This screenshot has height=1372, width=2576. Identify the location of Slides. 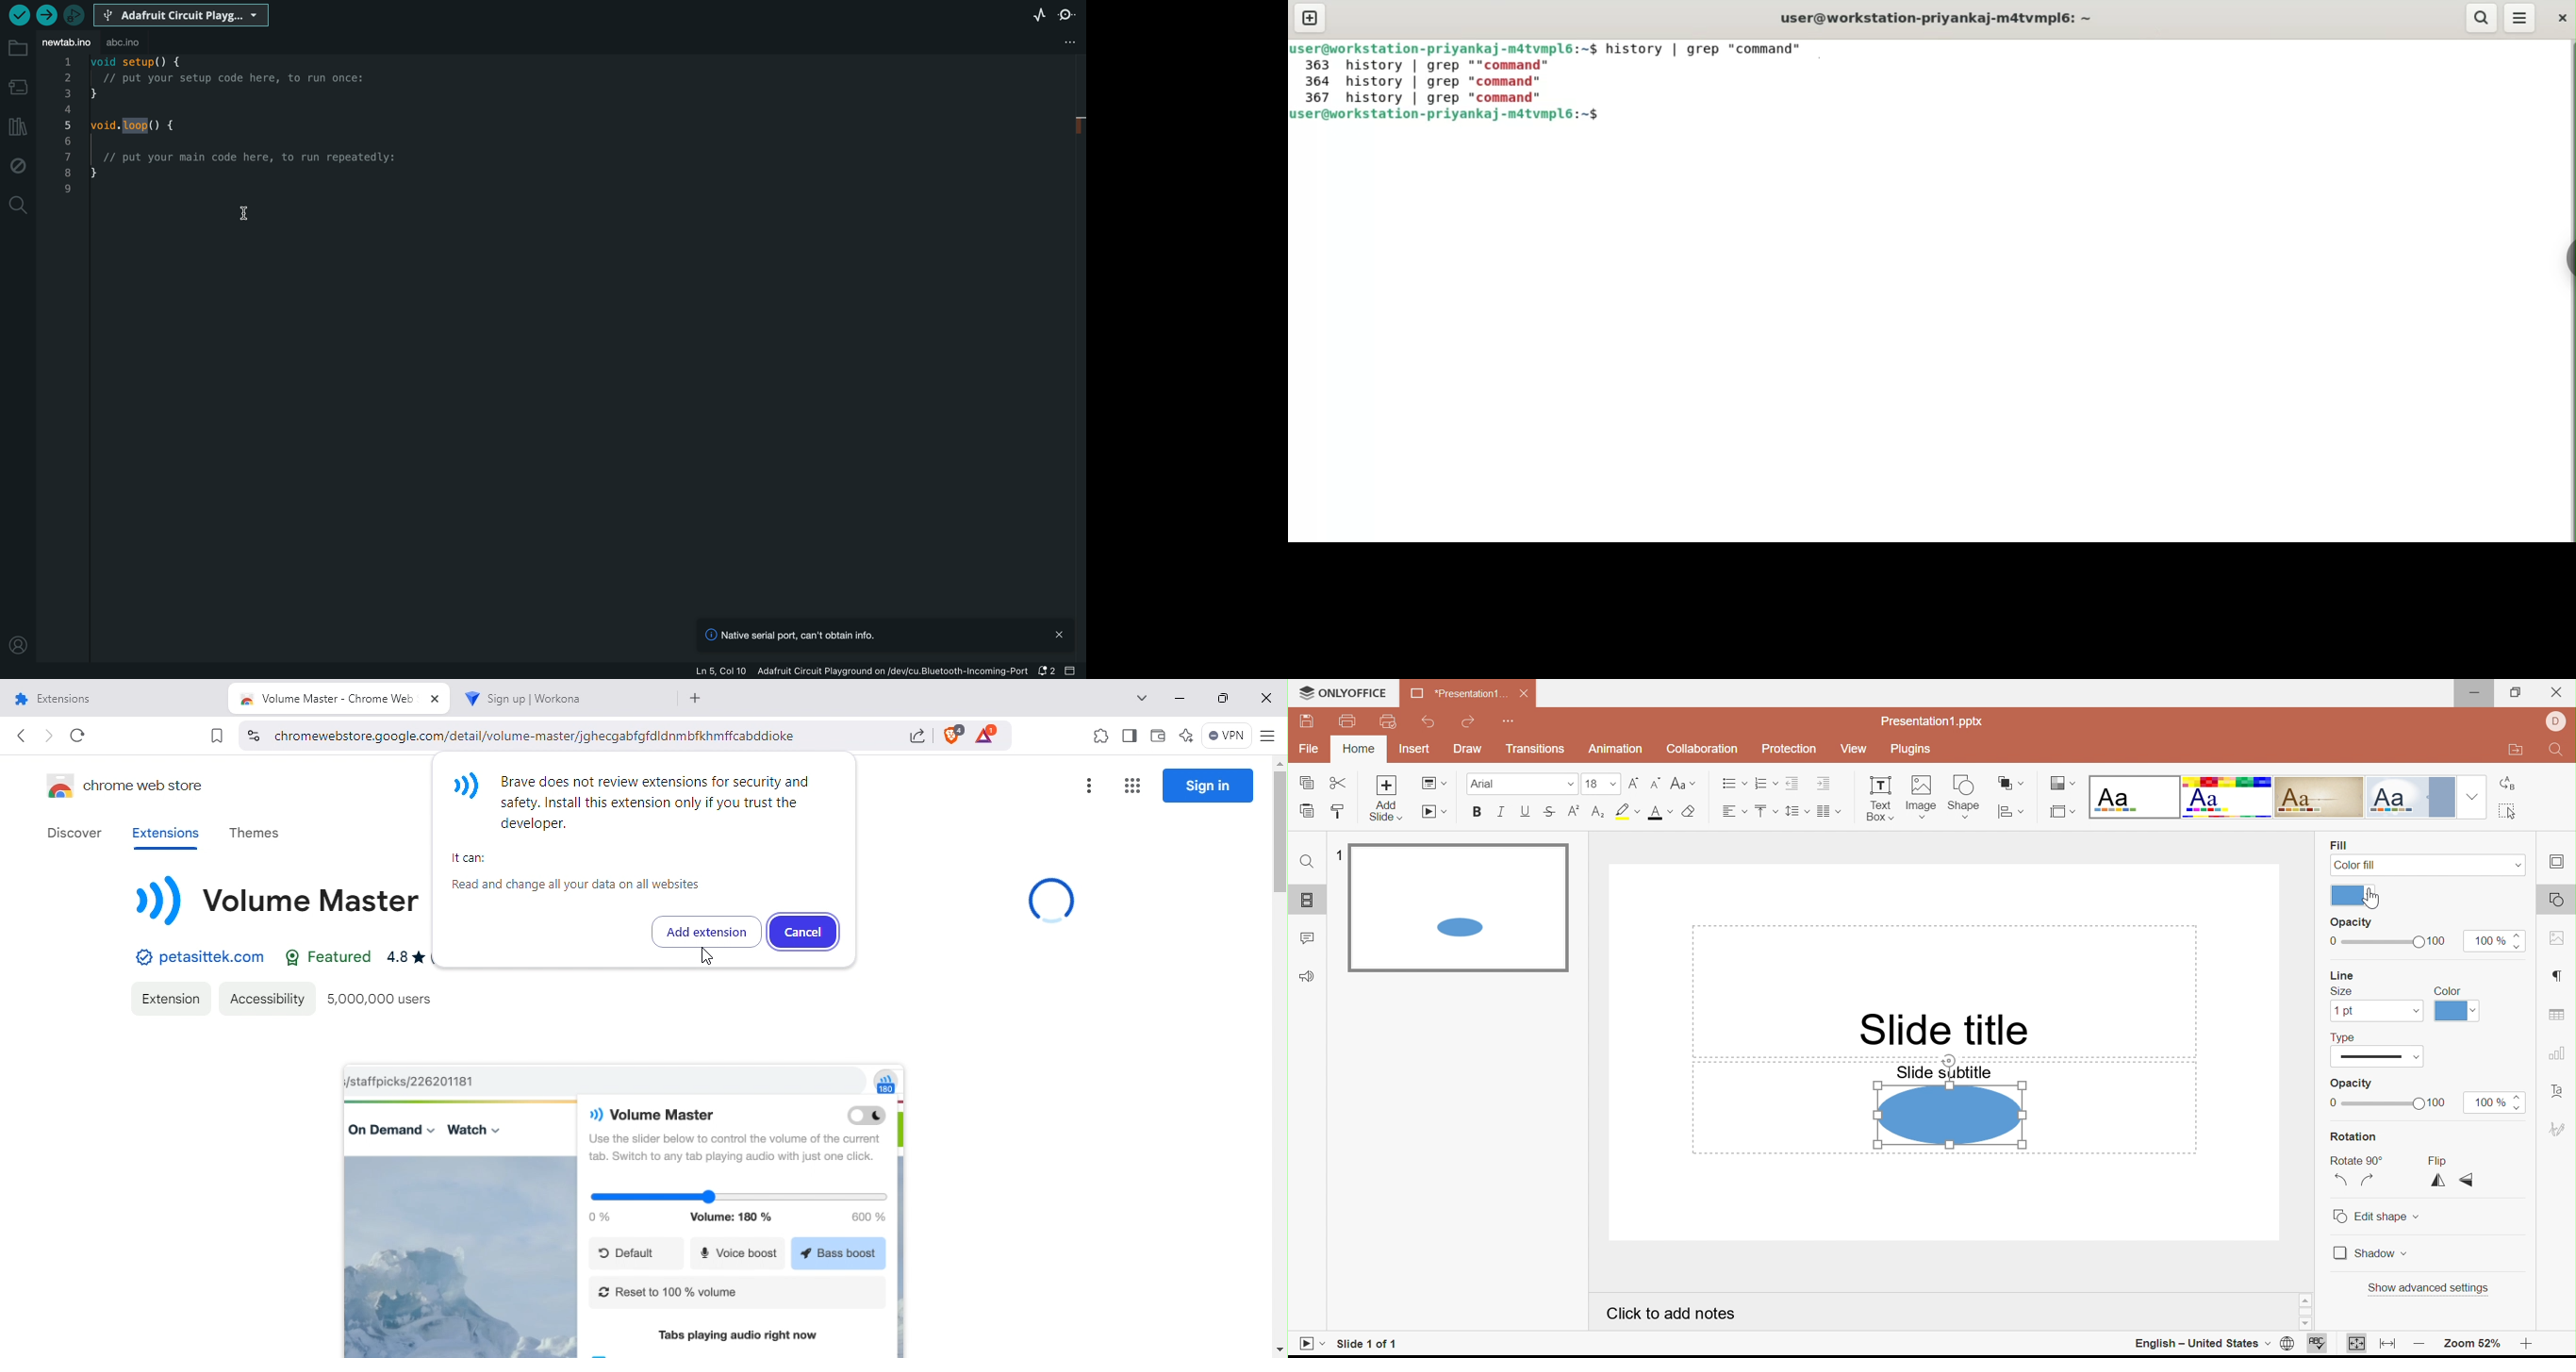
(1307, 899).